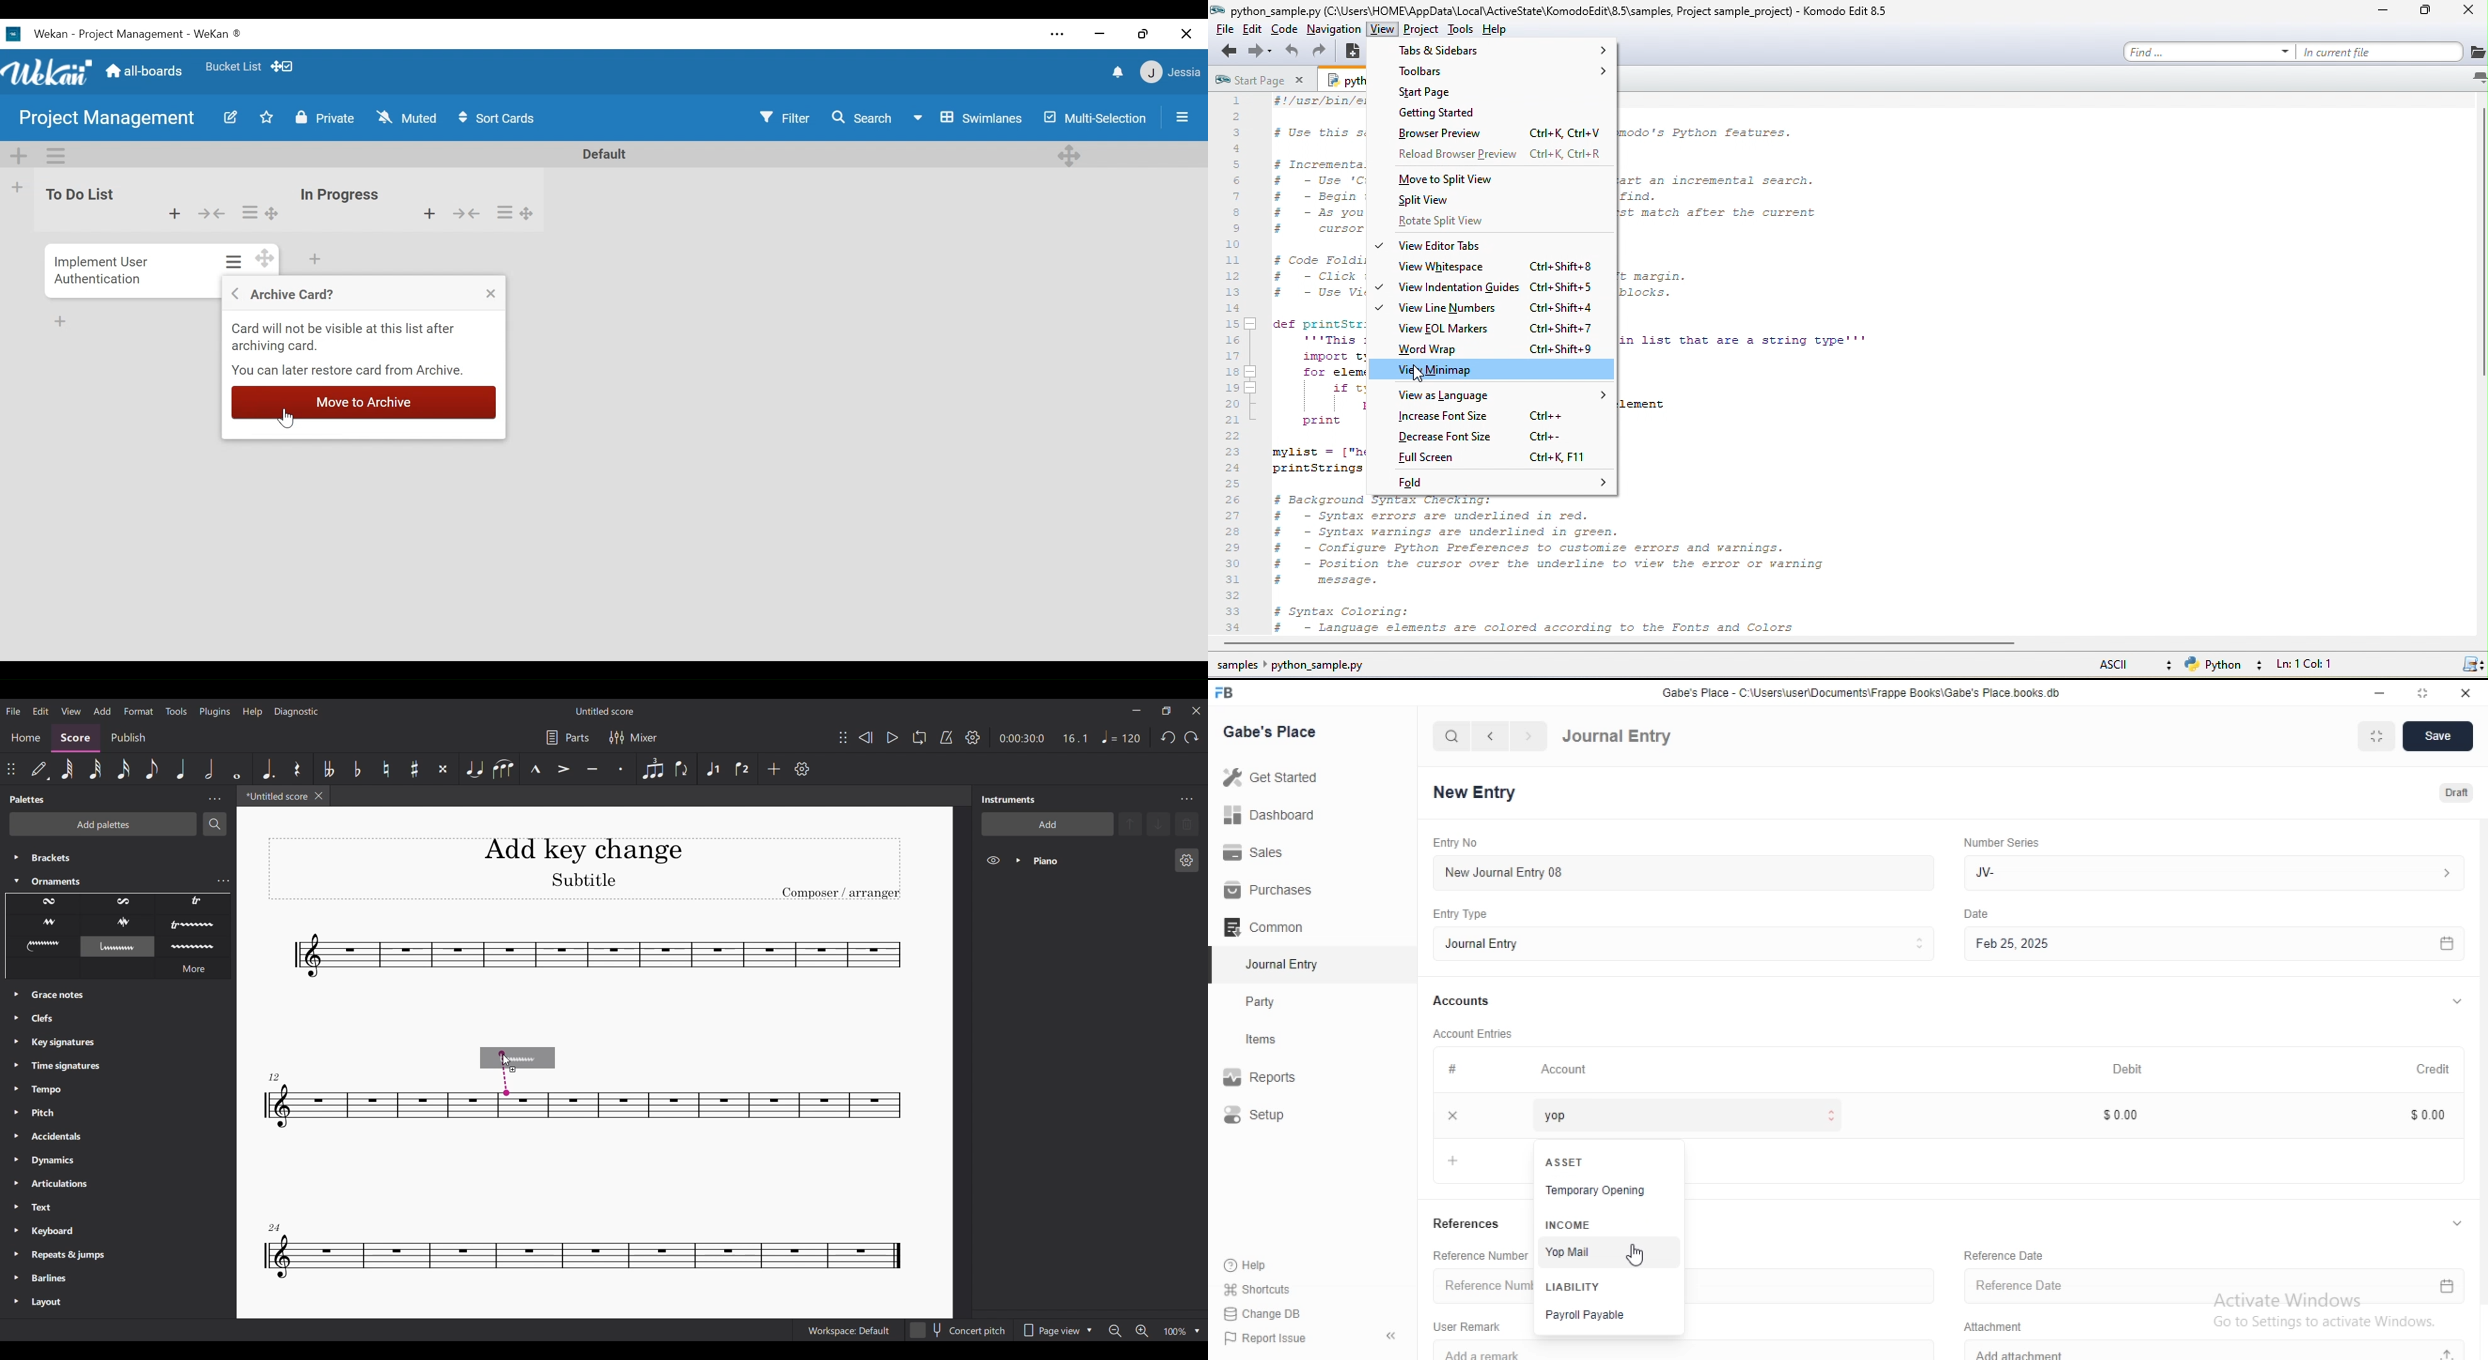  What do you see at coordinates (1280, 1002) in the screenshot?
I see `Party` at bounding box center [1280, 1002].